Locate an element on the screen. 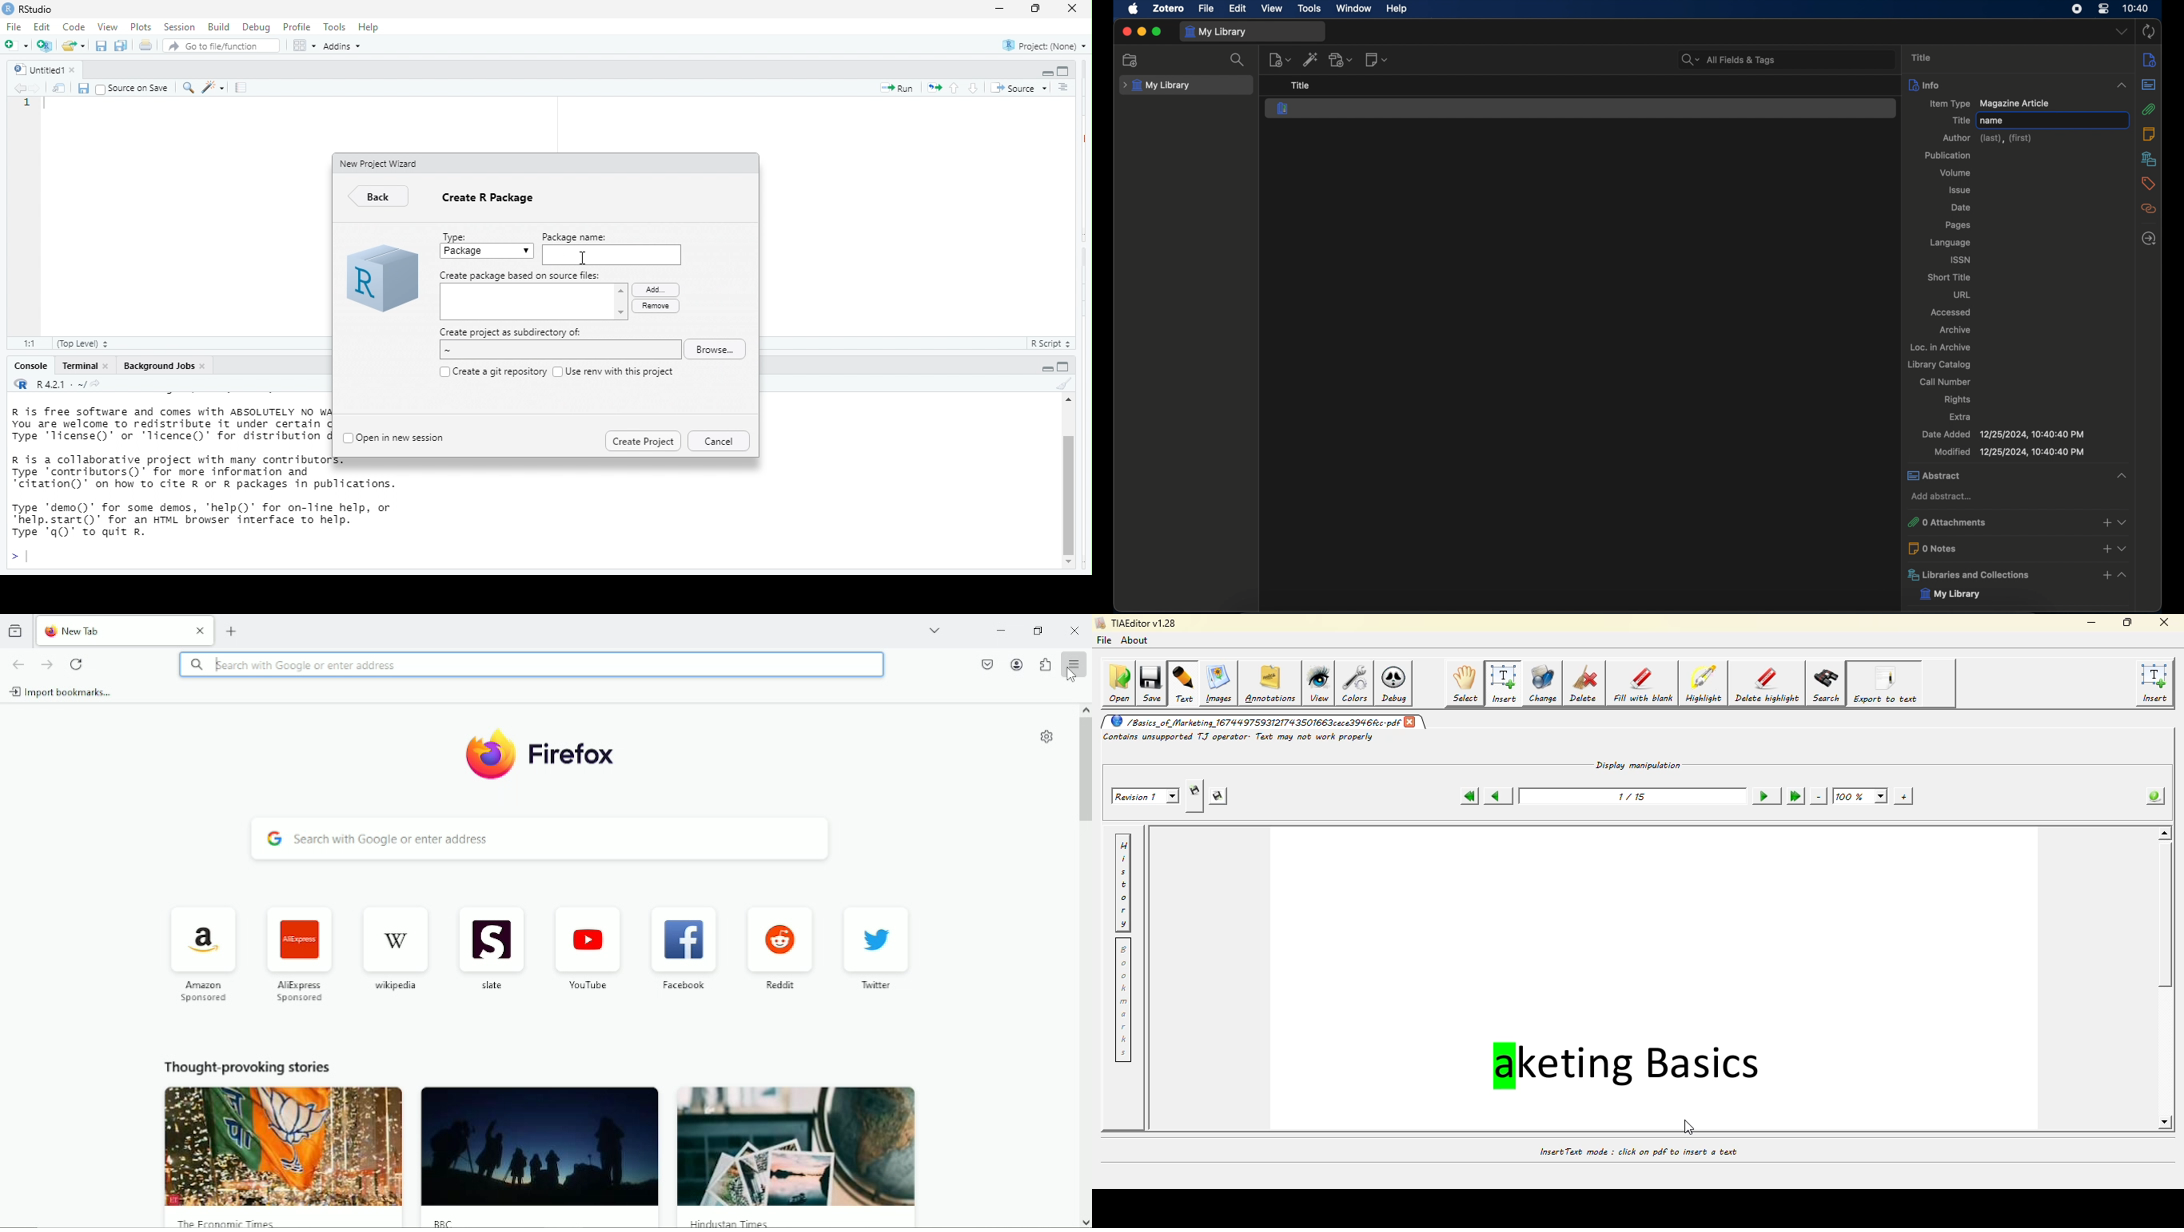 The width and height of the screenshot is (2184, 1232). create a project is located at coordinates (44, 44).